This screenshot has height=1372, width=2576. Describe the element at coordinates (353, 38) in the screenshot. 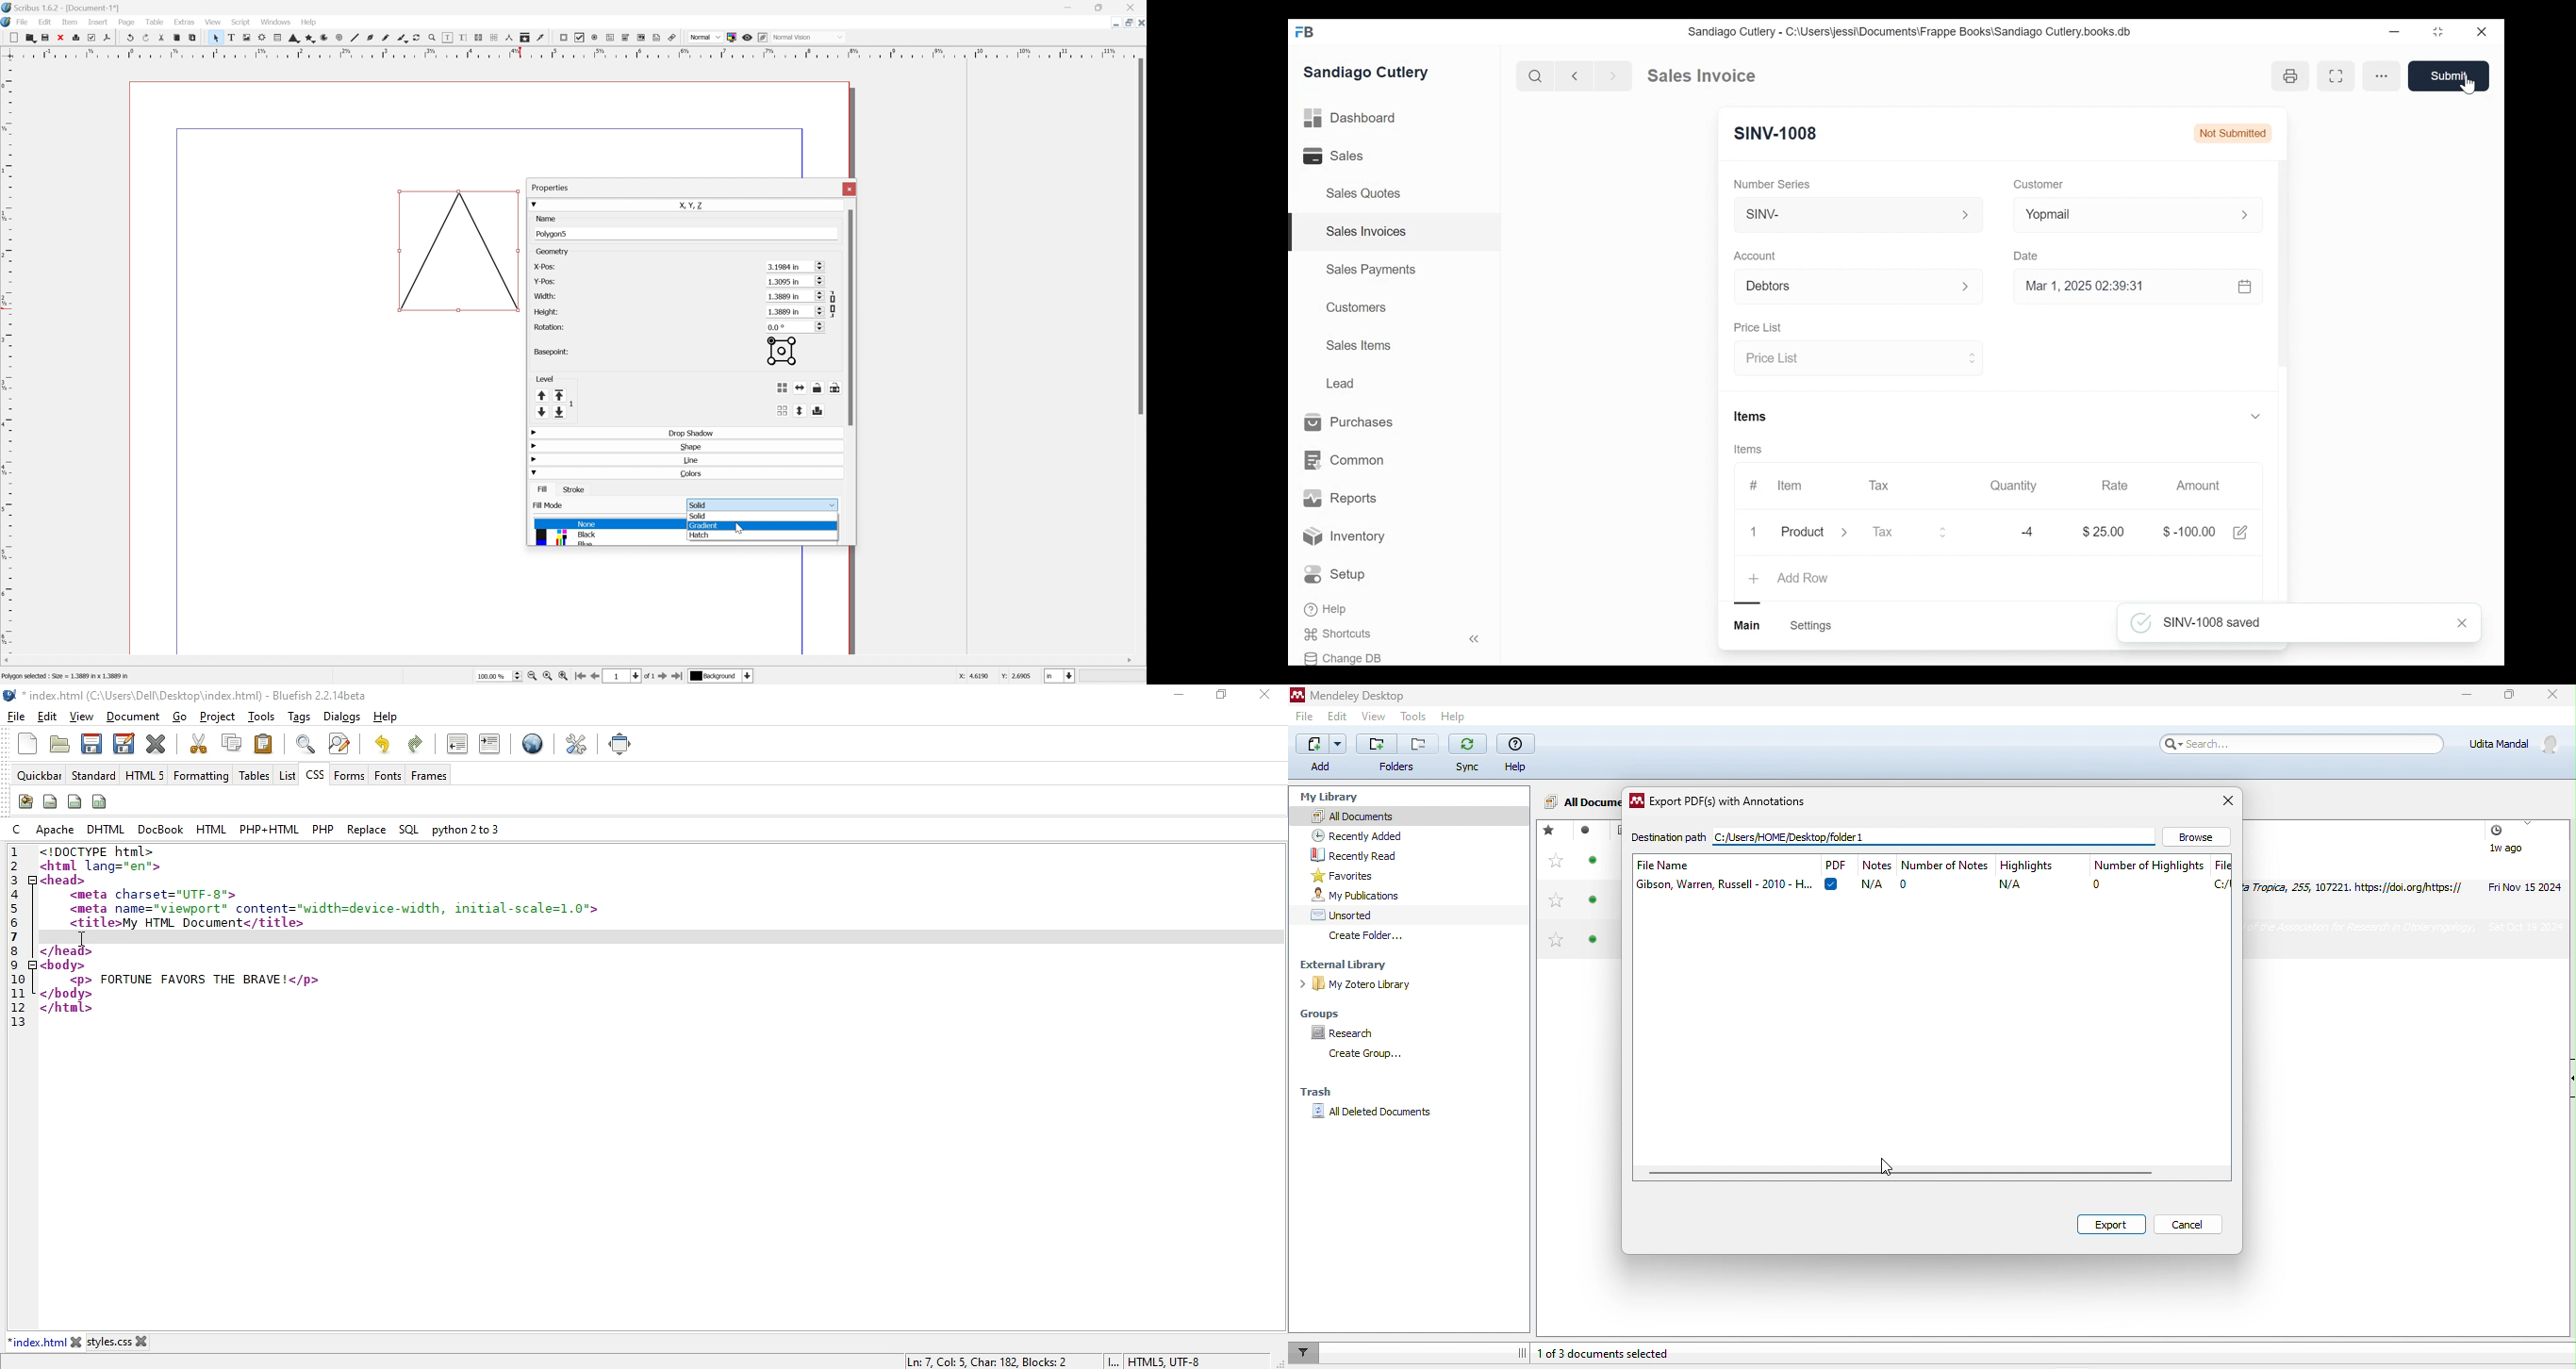

I see `Line` at that location.